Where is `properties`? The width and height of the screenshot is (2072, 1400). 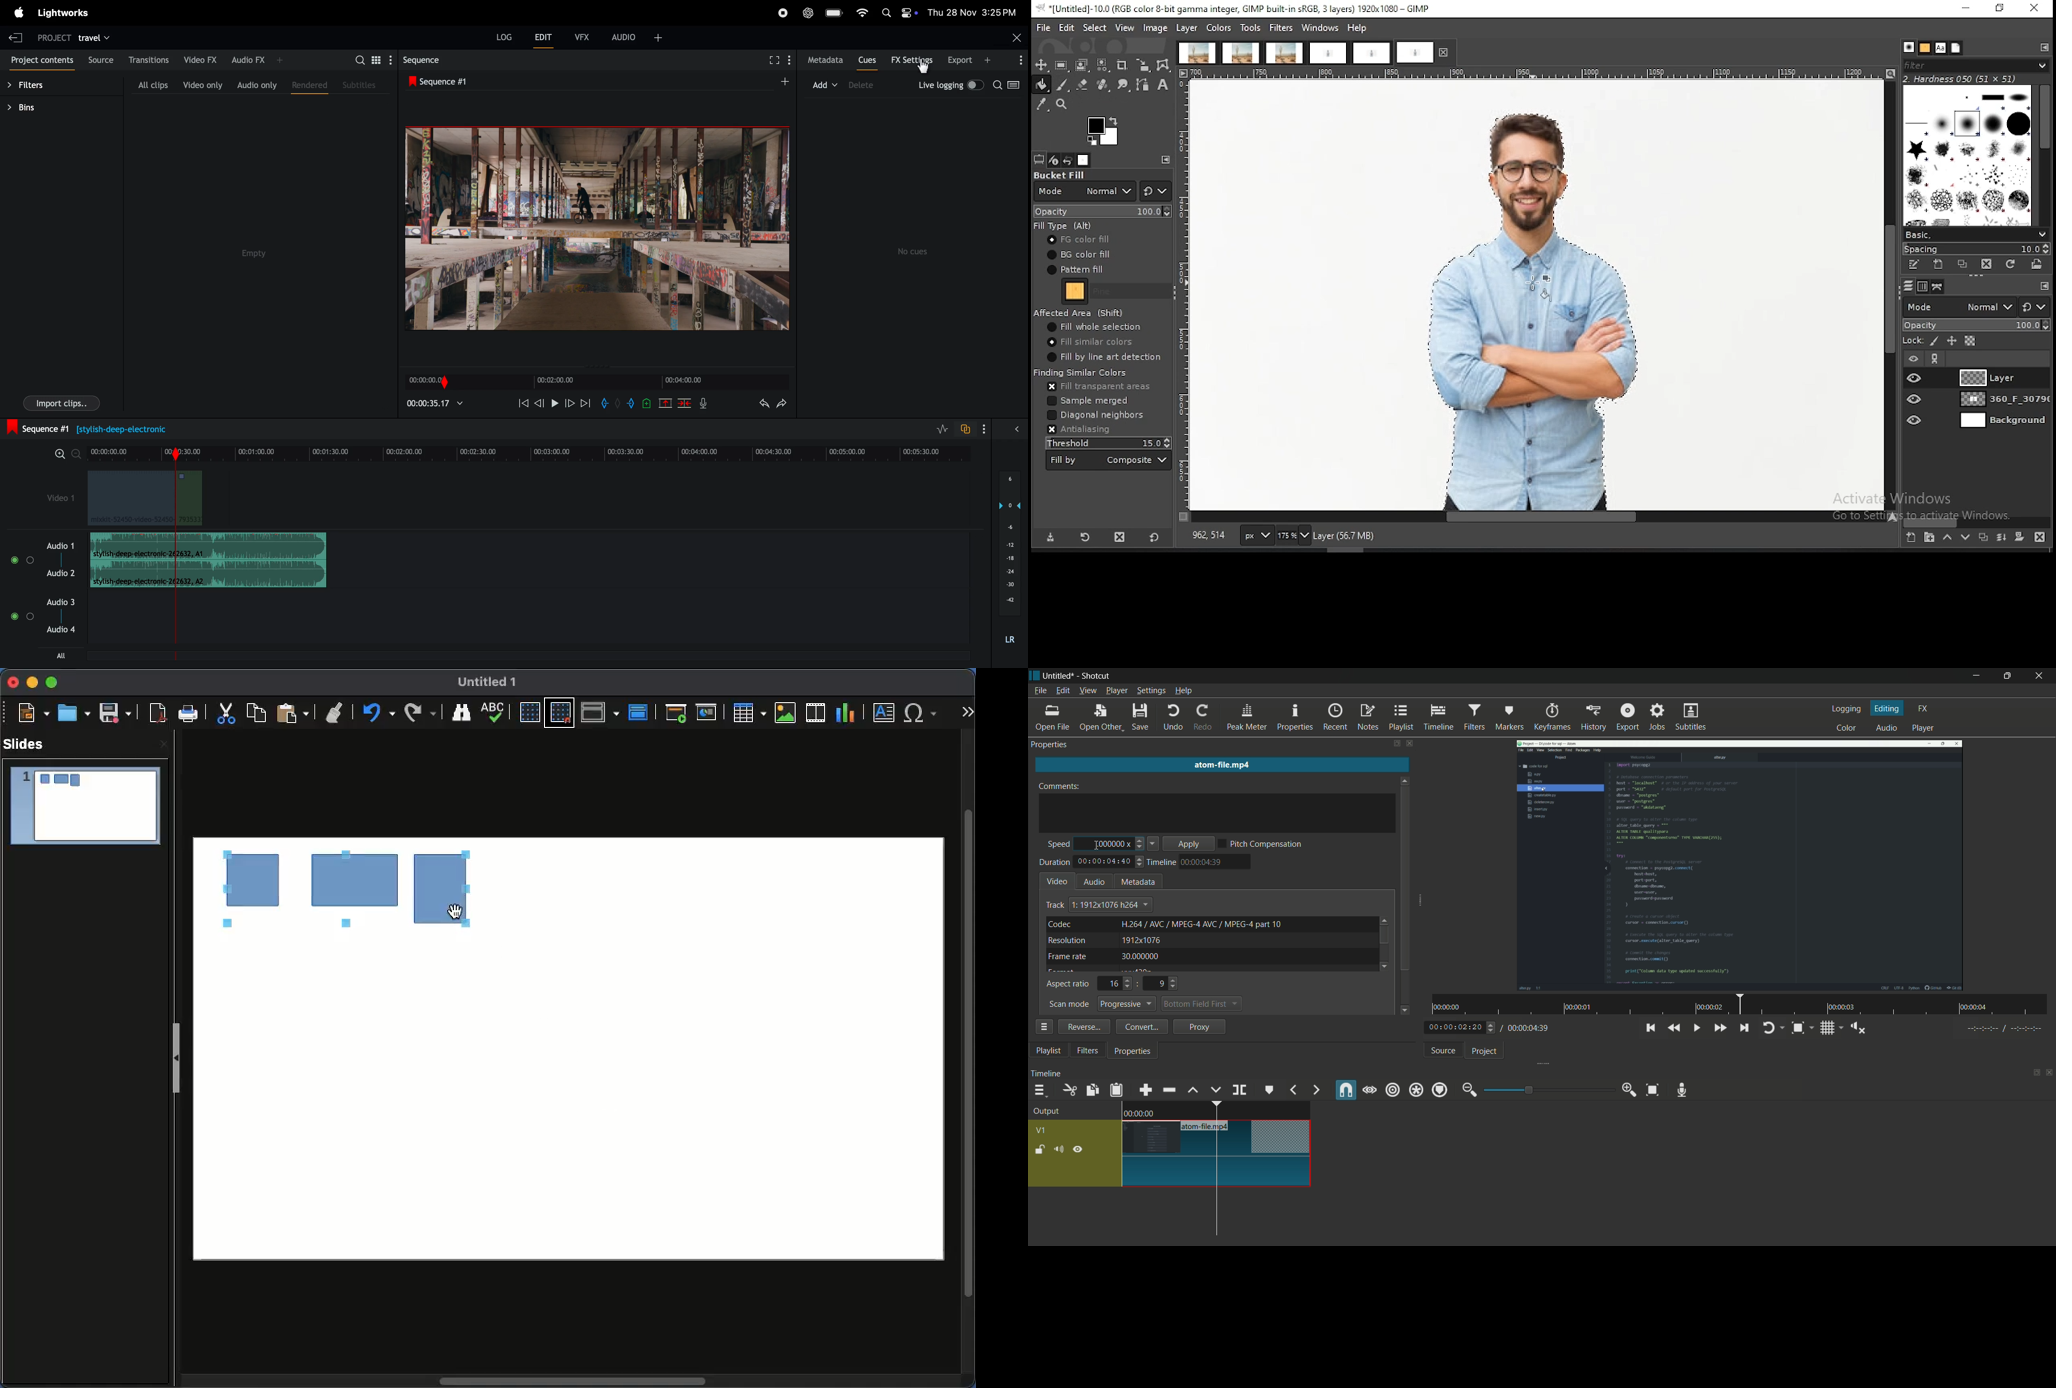
properties is located at coordinates (1135, 1051).